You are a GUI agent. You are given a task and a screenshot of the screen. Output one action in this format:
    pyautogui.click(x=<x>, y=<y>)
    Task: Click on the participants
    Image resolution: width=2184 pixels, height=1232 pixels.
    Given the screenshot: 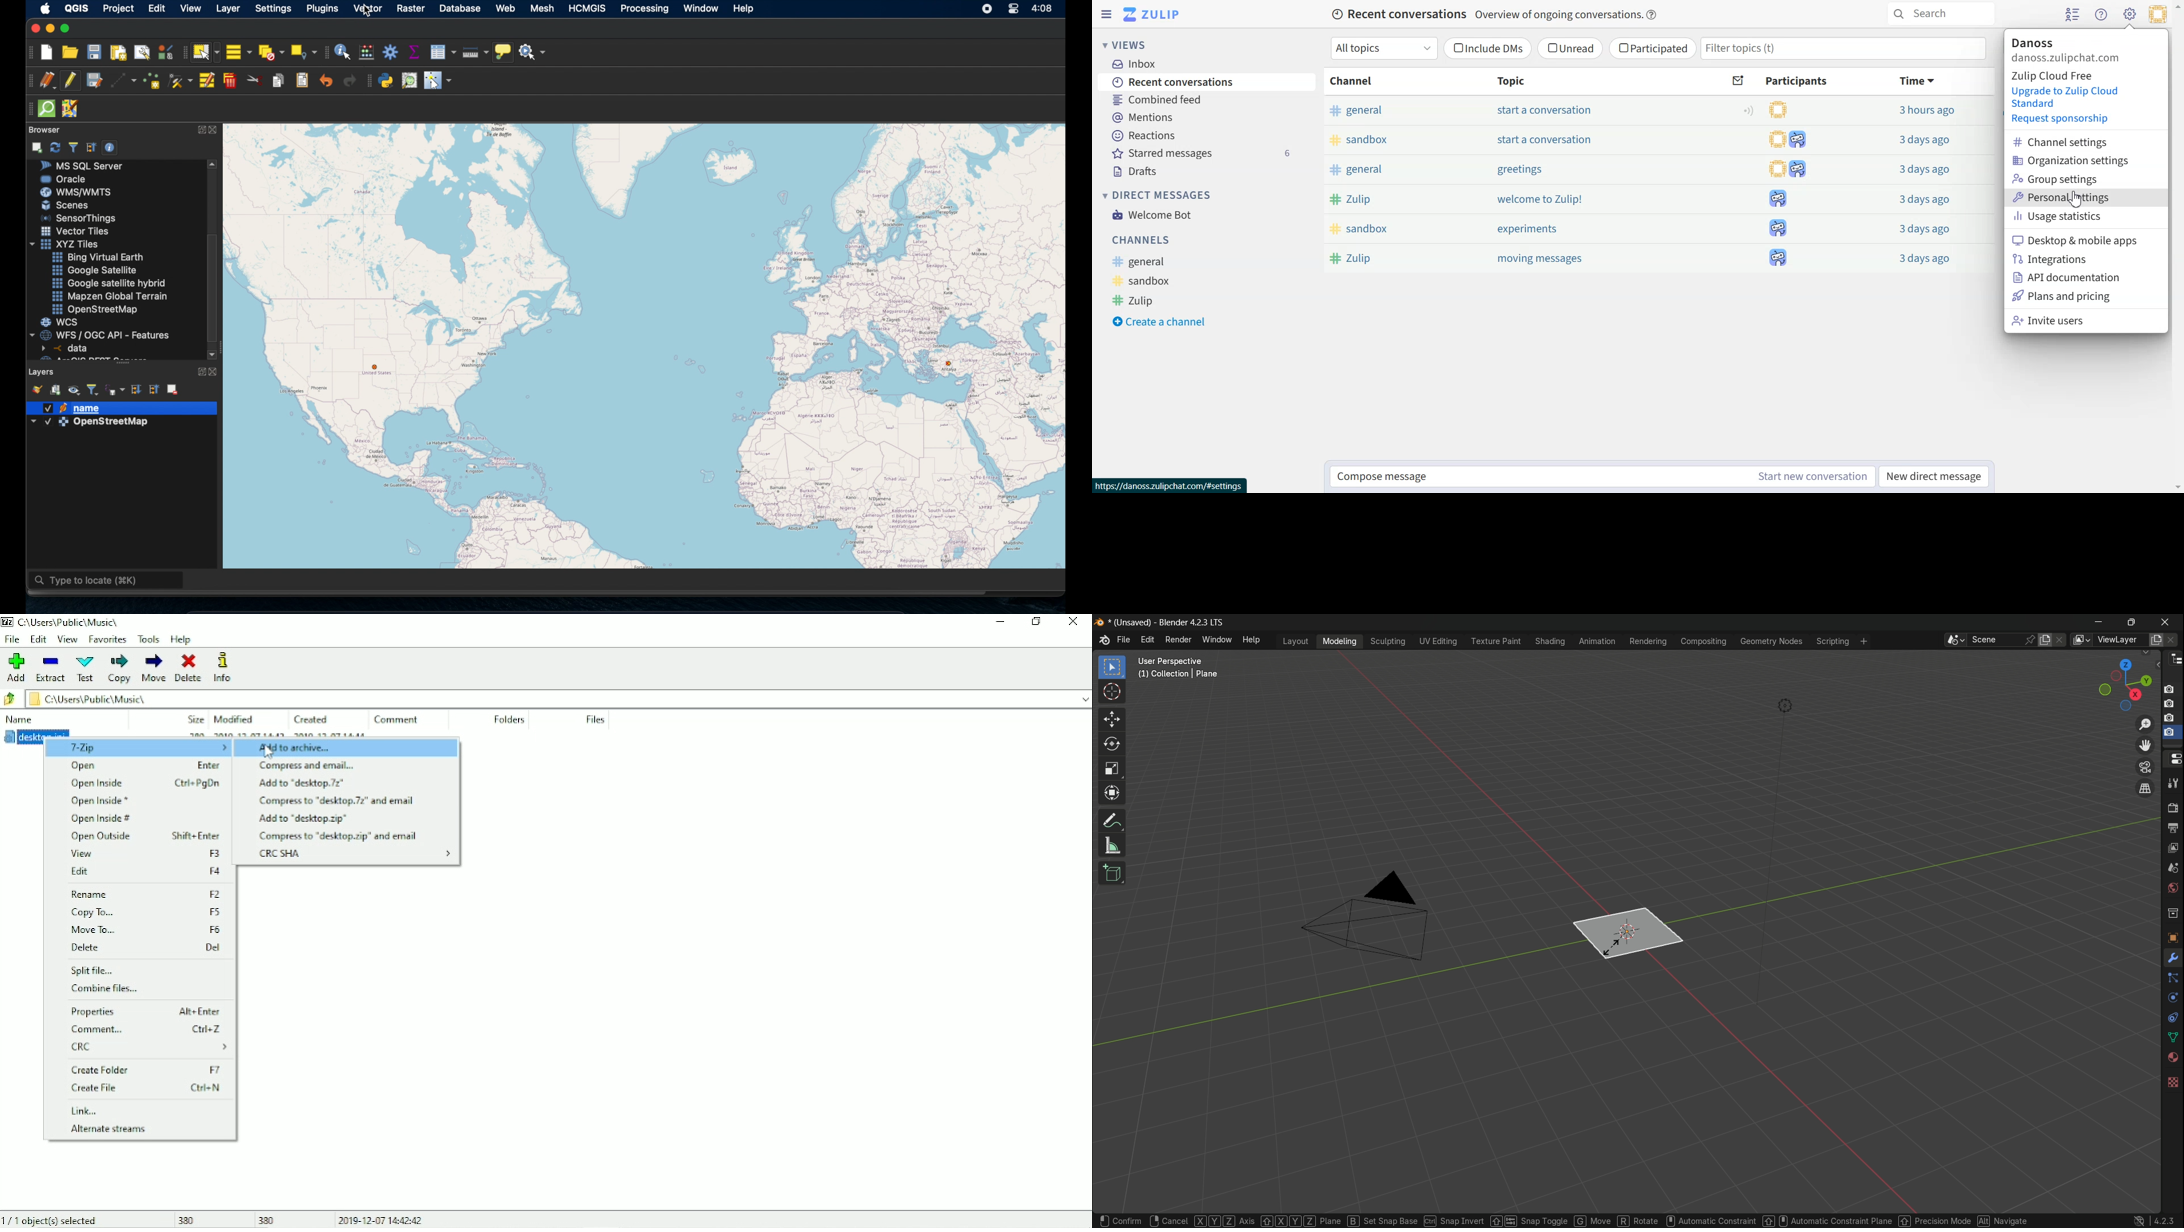 What is the action you would take?
    pyautogui.click(x=1780, y=199)
    